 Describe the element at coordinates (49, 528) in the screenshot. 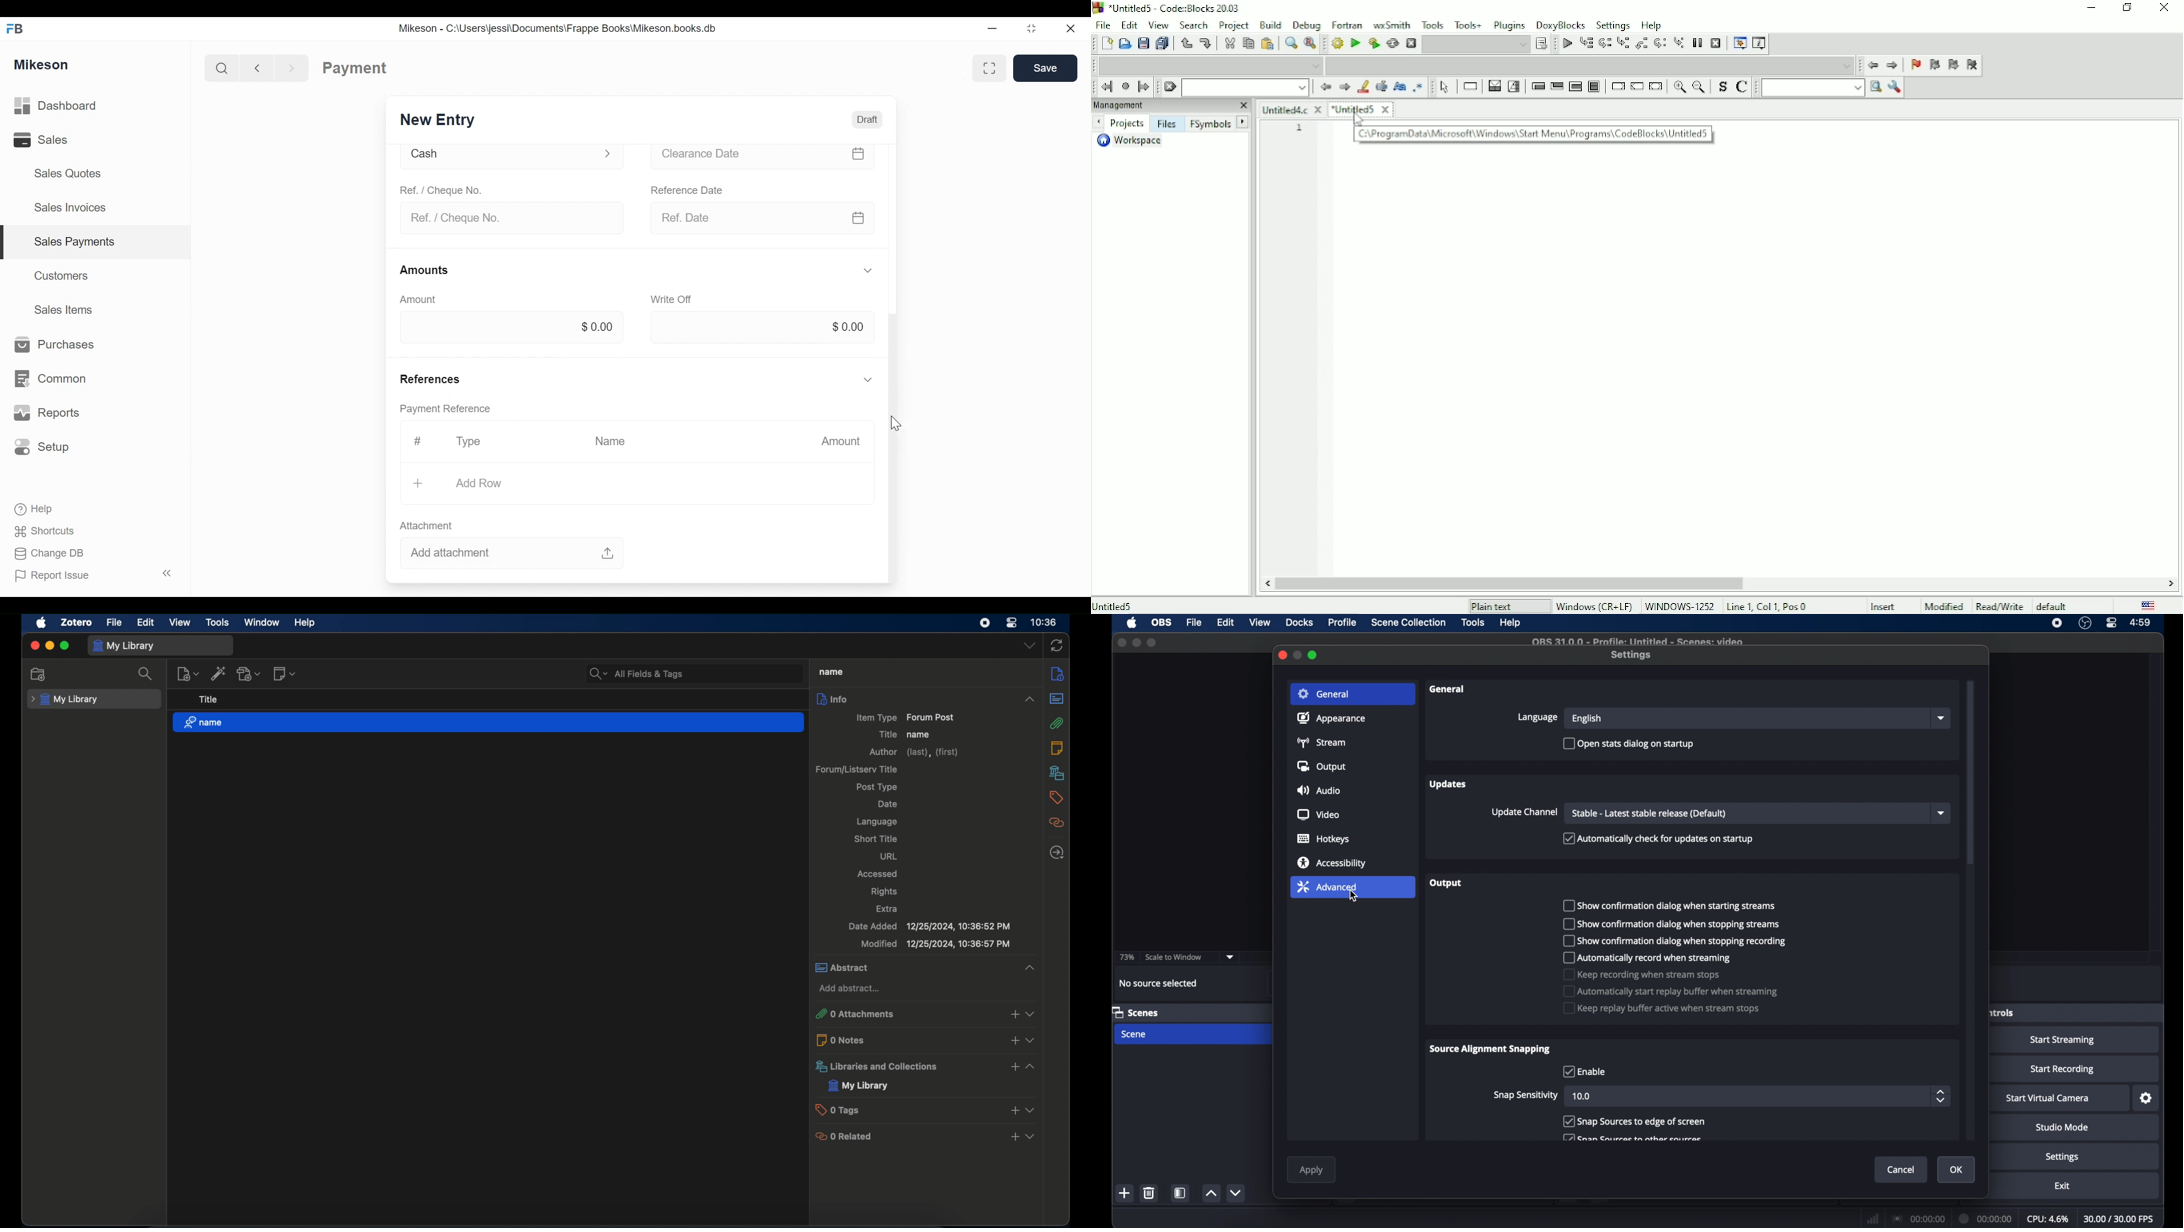

I see `Shortcuts` at that location.